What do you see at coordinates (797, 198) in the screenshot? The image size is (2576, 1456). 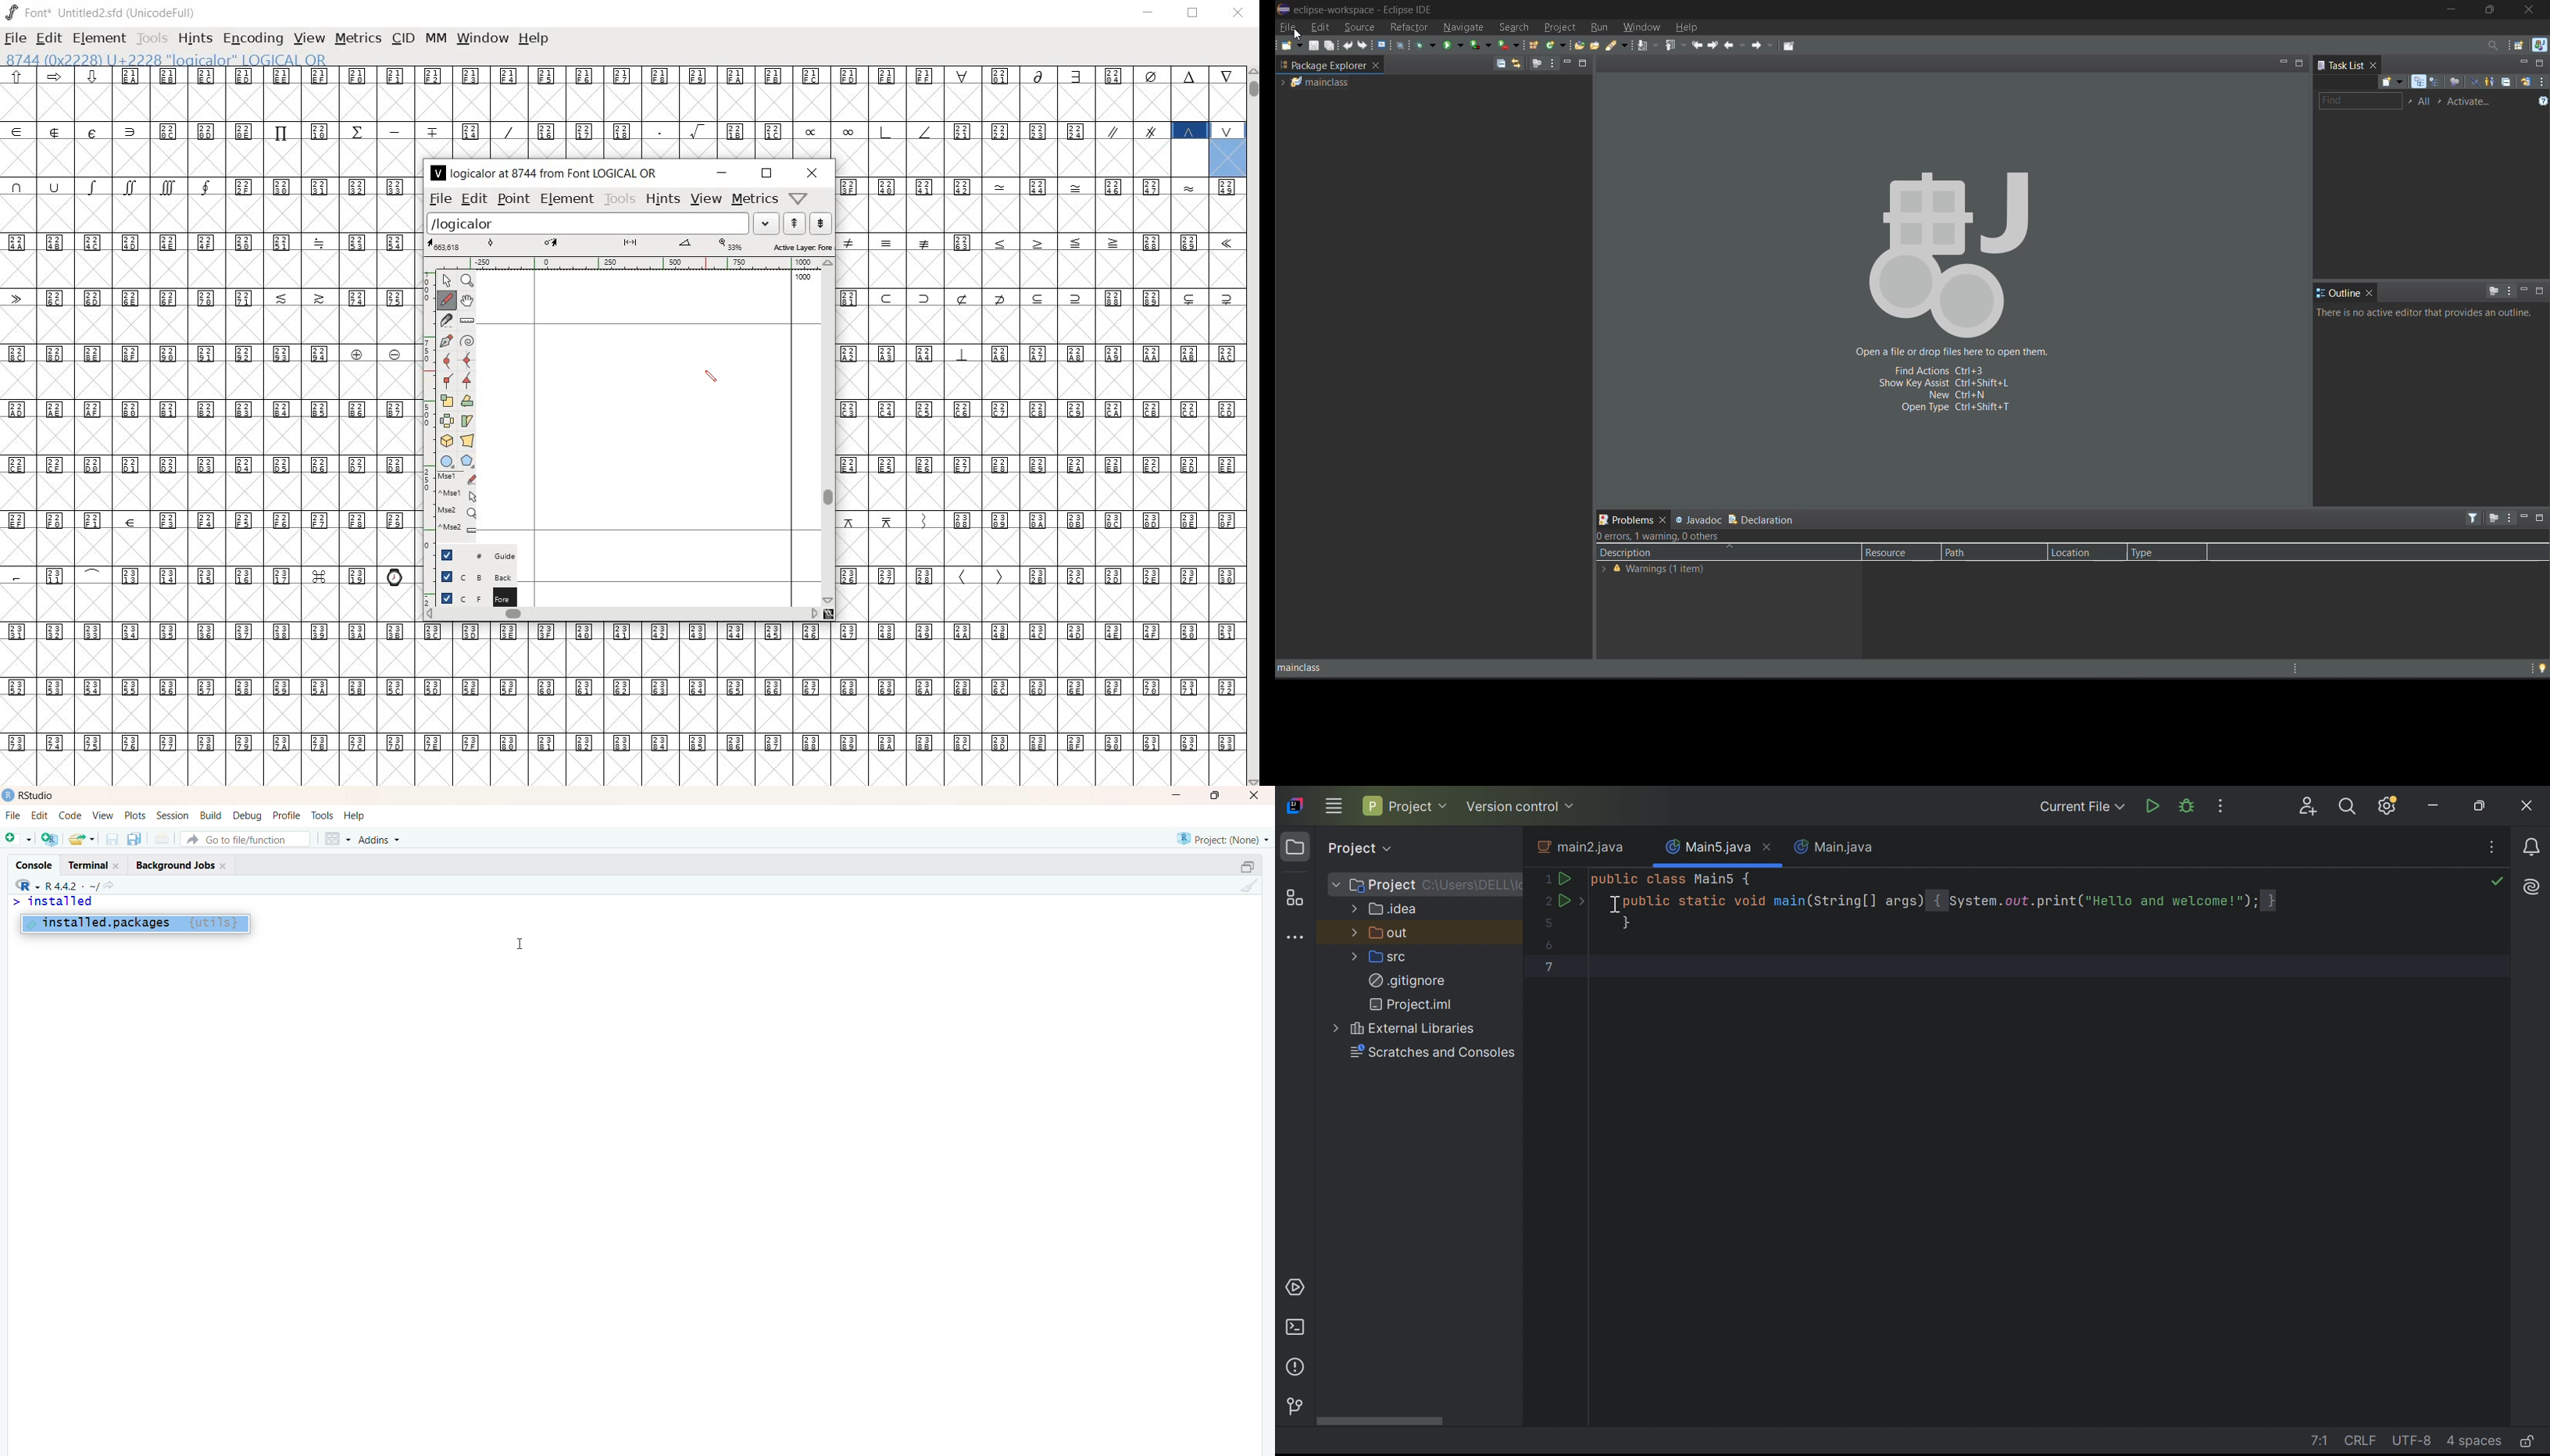 I see `Help/Window` at bounding box center [797, 198].